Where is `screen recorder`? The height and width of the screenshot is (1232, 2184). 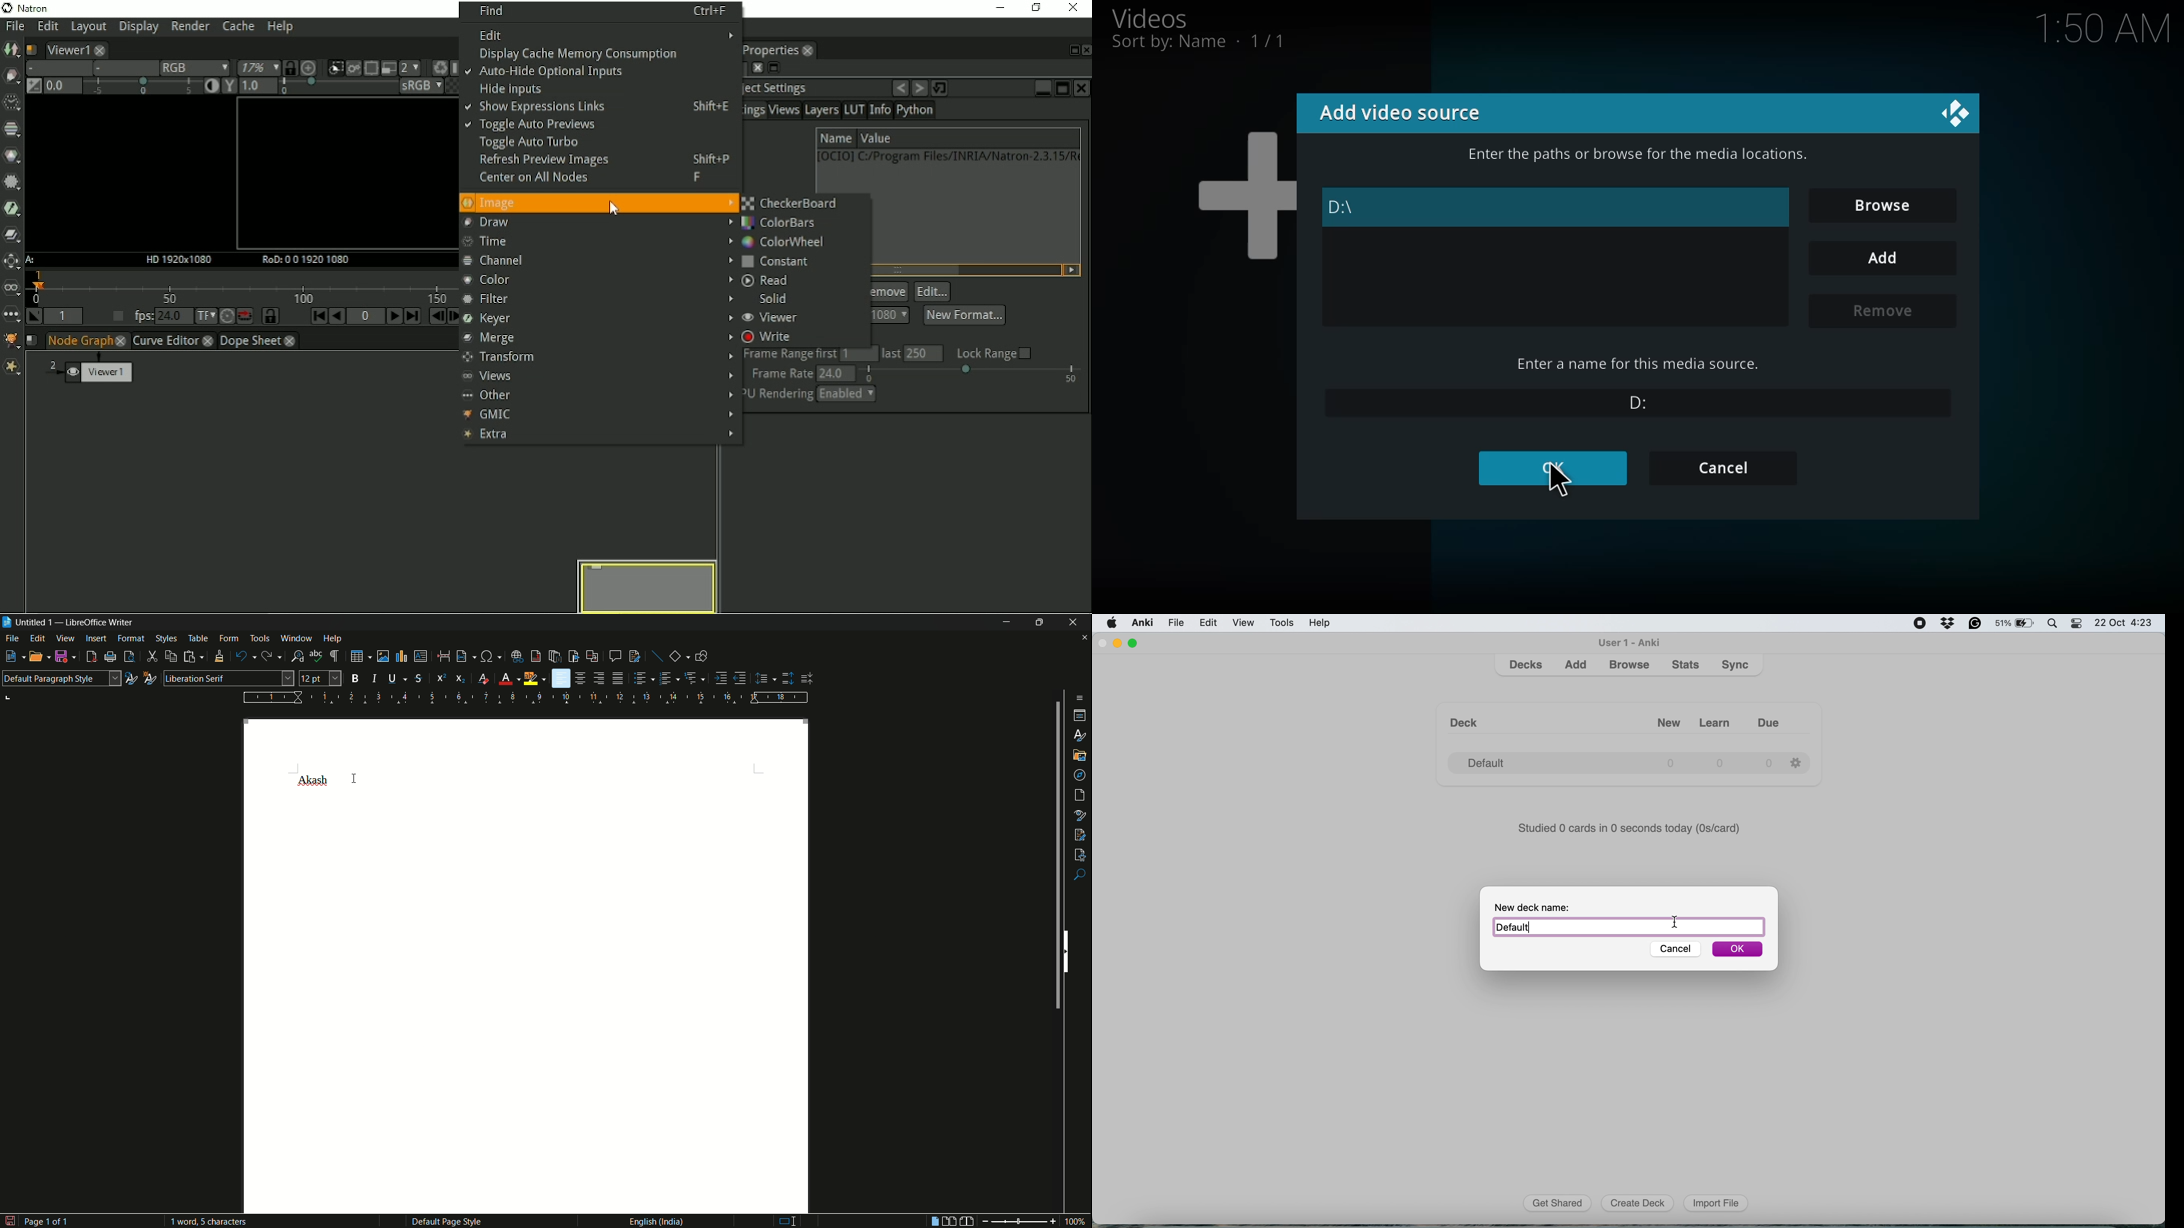
screen recorder is located at coordinates (1923, 623).